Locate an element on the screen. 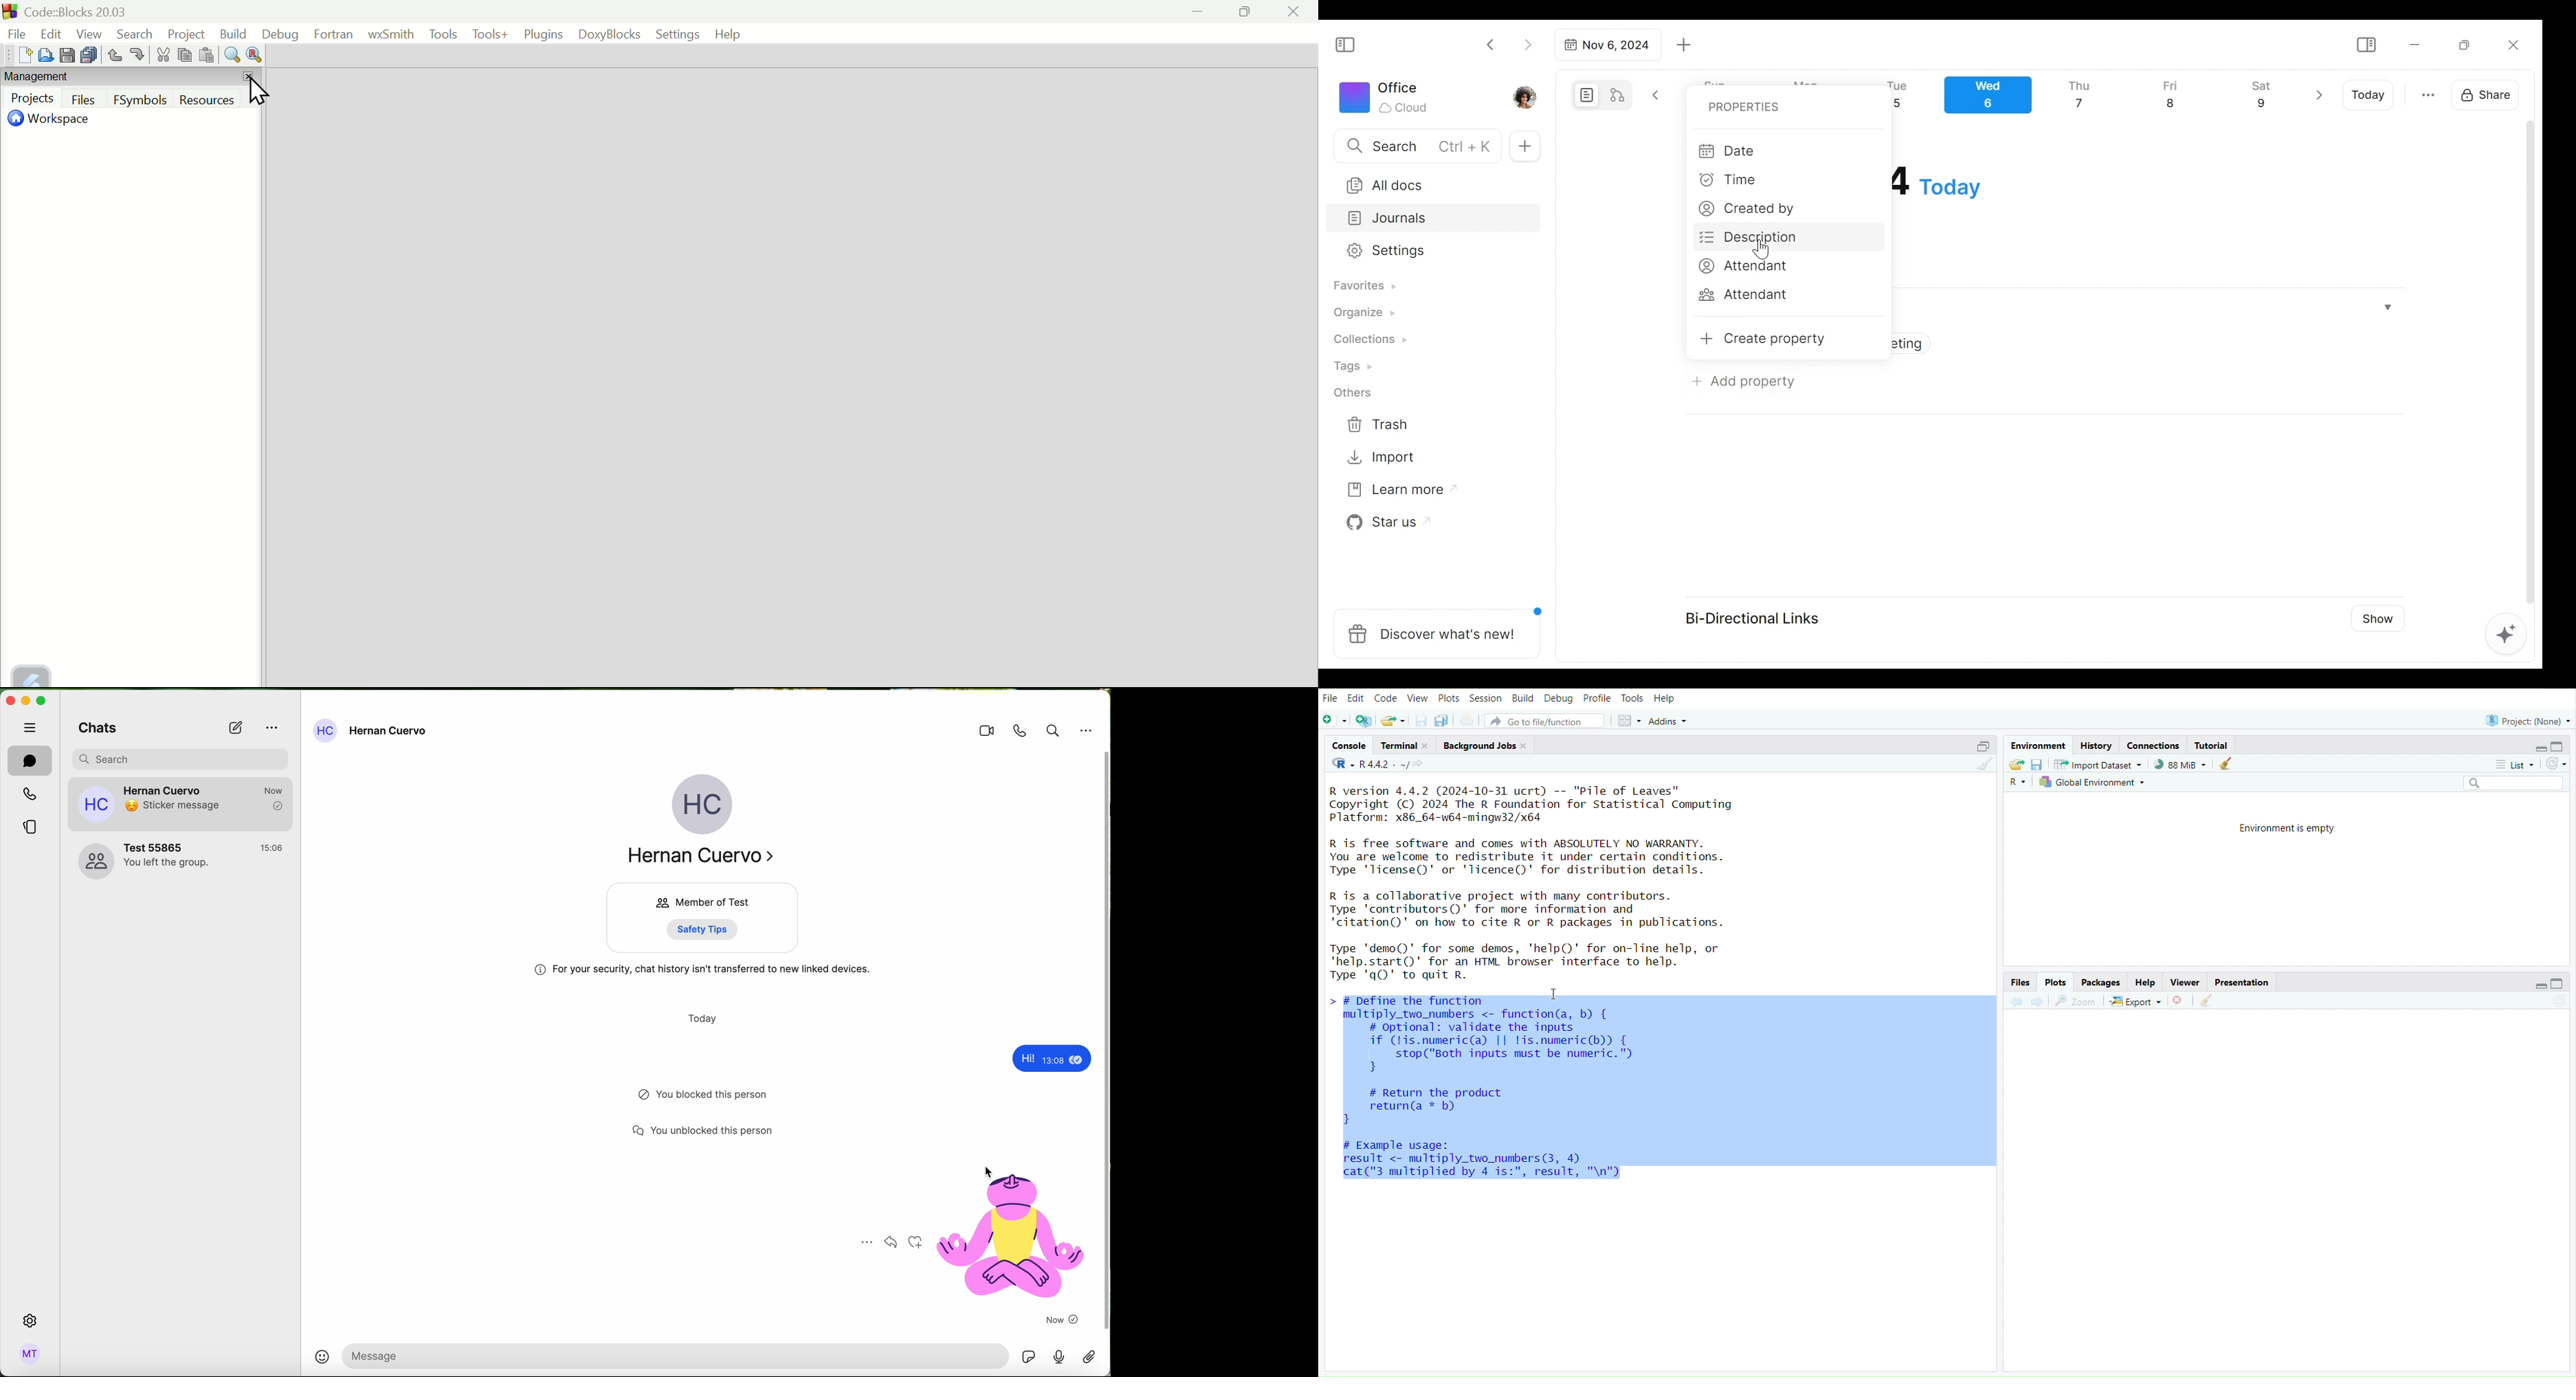  Cursor is located at coordinates (1558, 996).